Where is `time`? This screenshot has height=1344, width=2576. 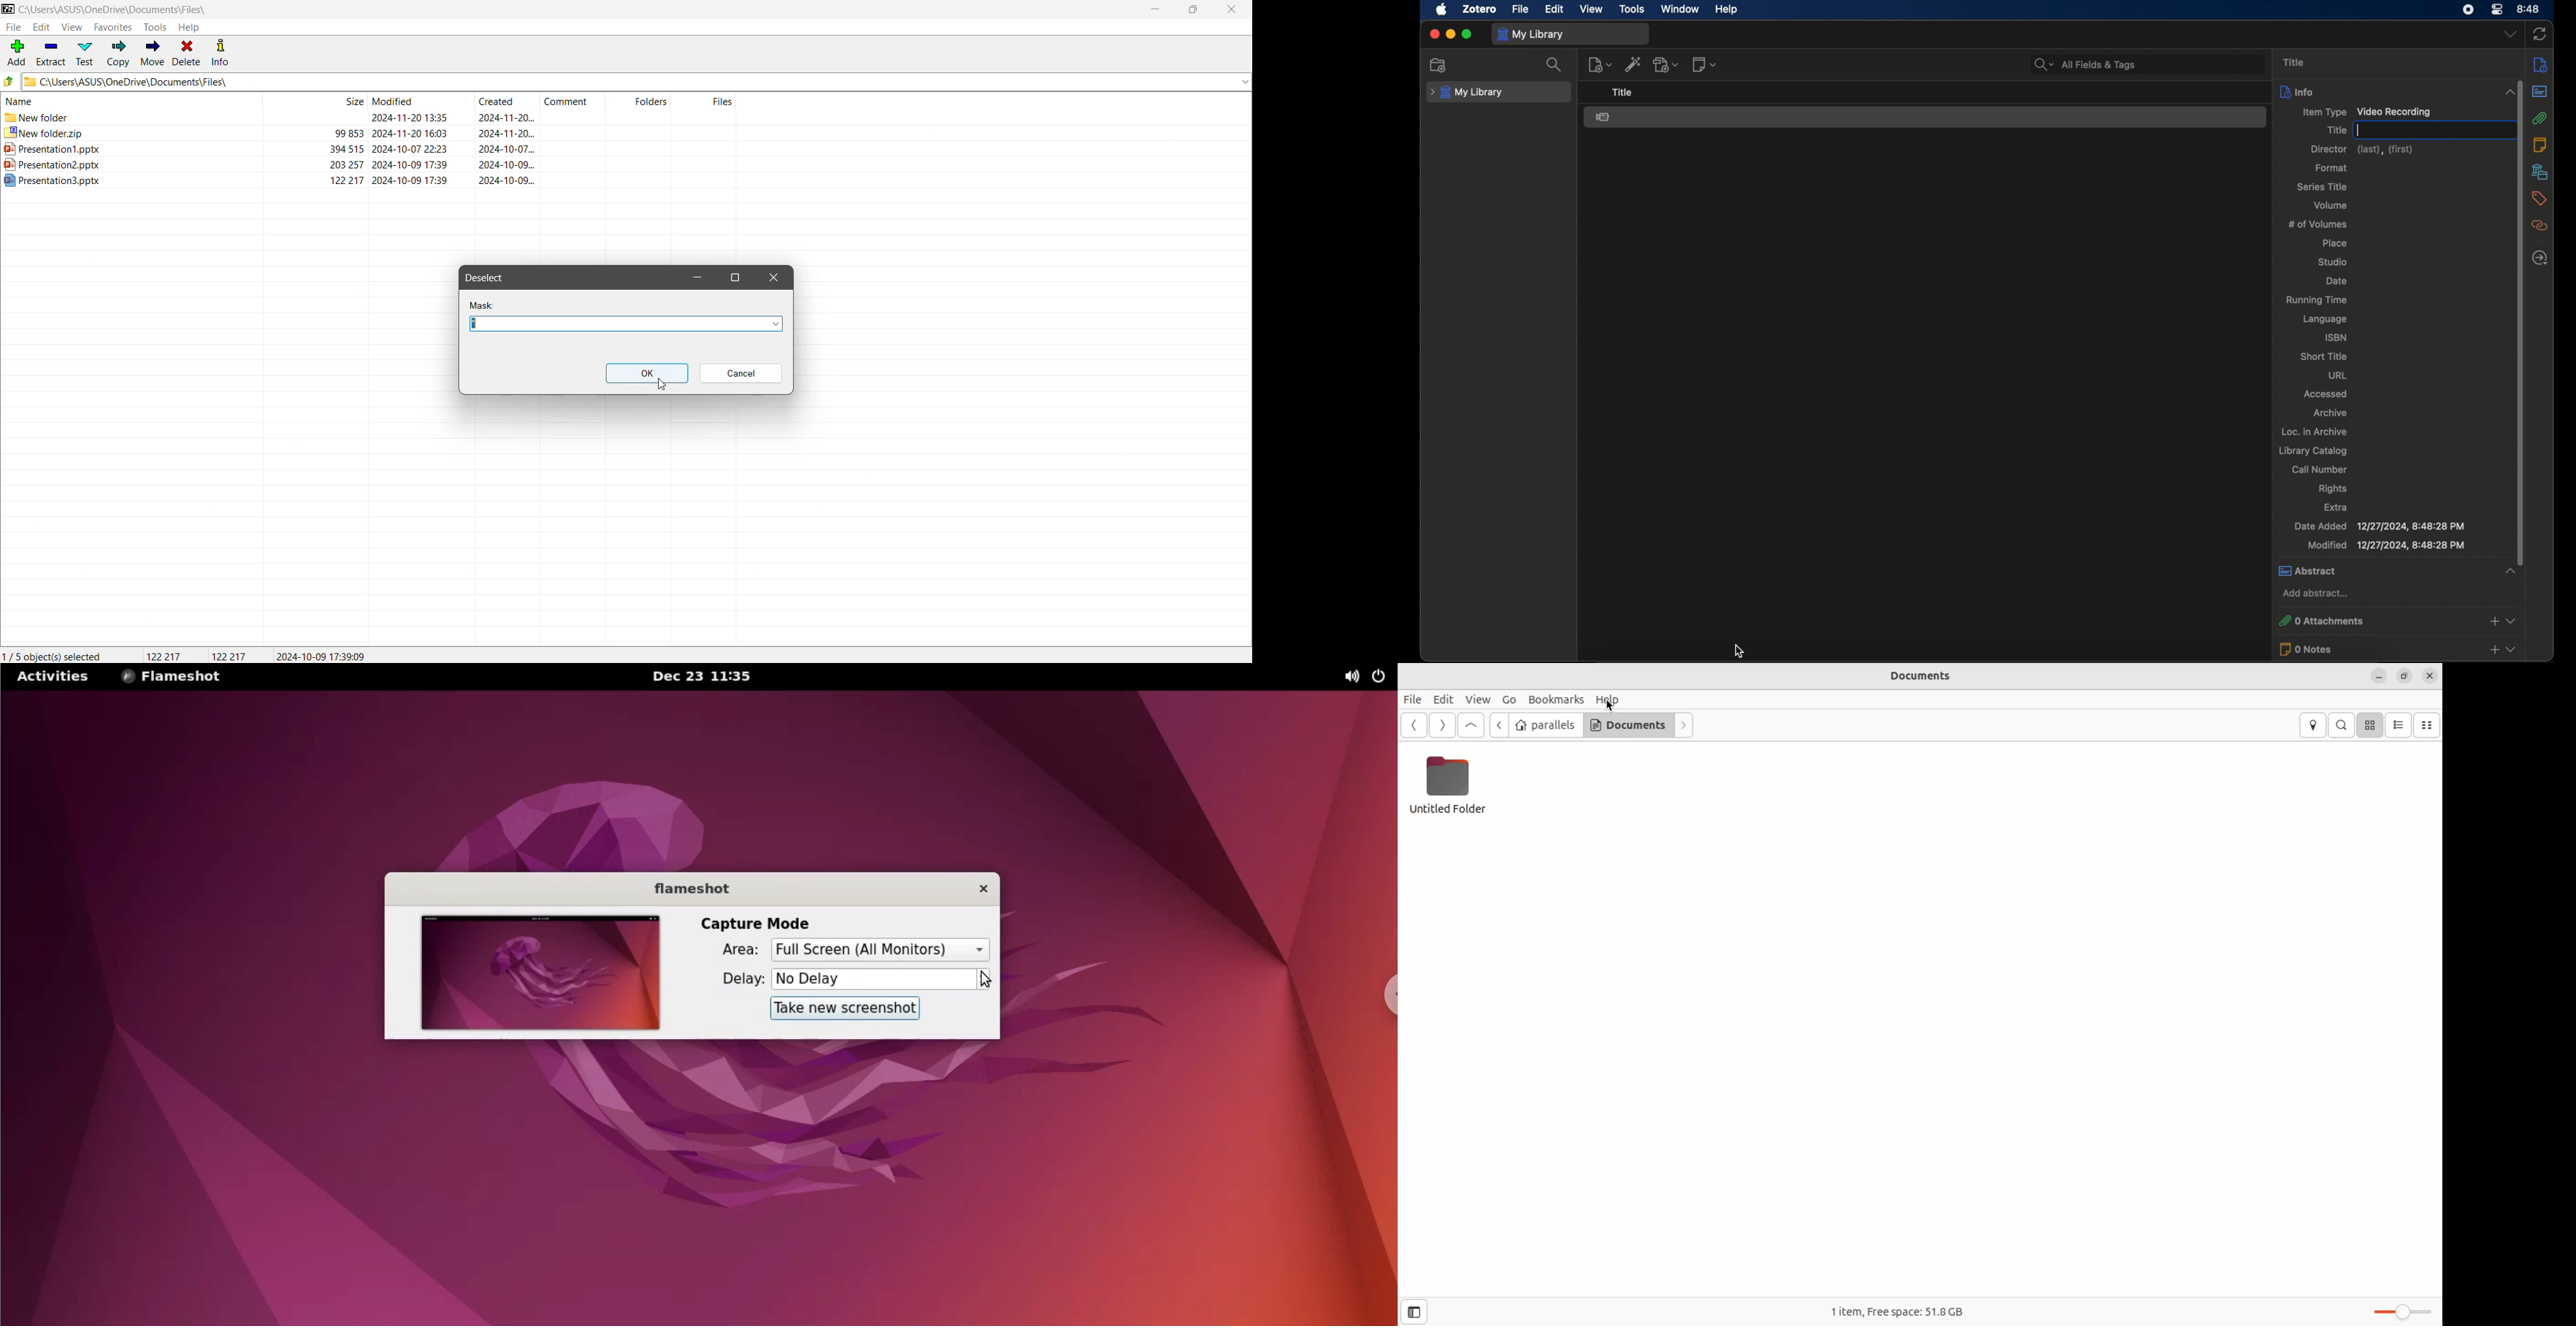 time is located at coordinates (2529, 9).